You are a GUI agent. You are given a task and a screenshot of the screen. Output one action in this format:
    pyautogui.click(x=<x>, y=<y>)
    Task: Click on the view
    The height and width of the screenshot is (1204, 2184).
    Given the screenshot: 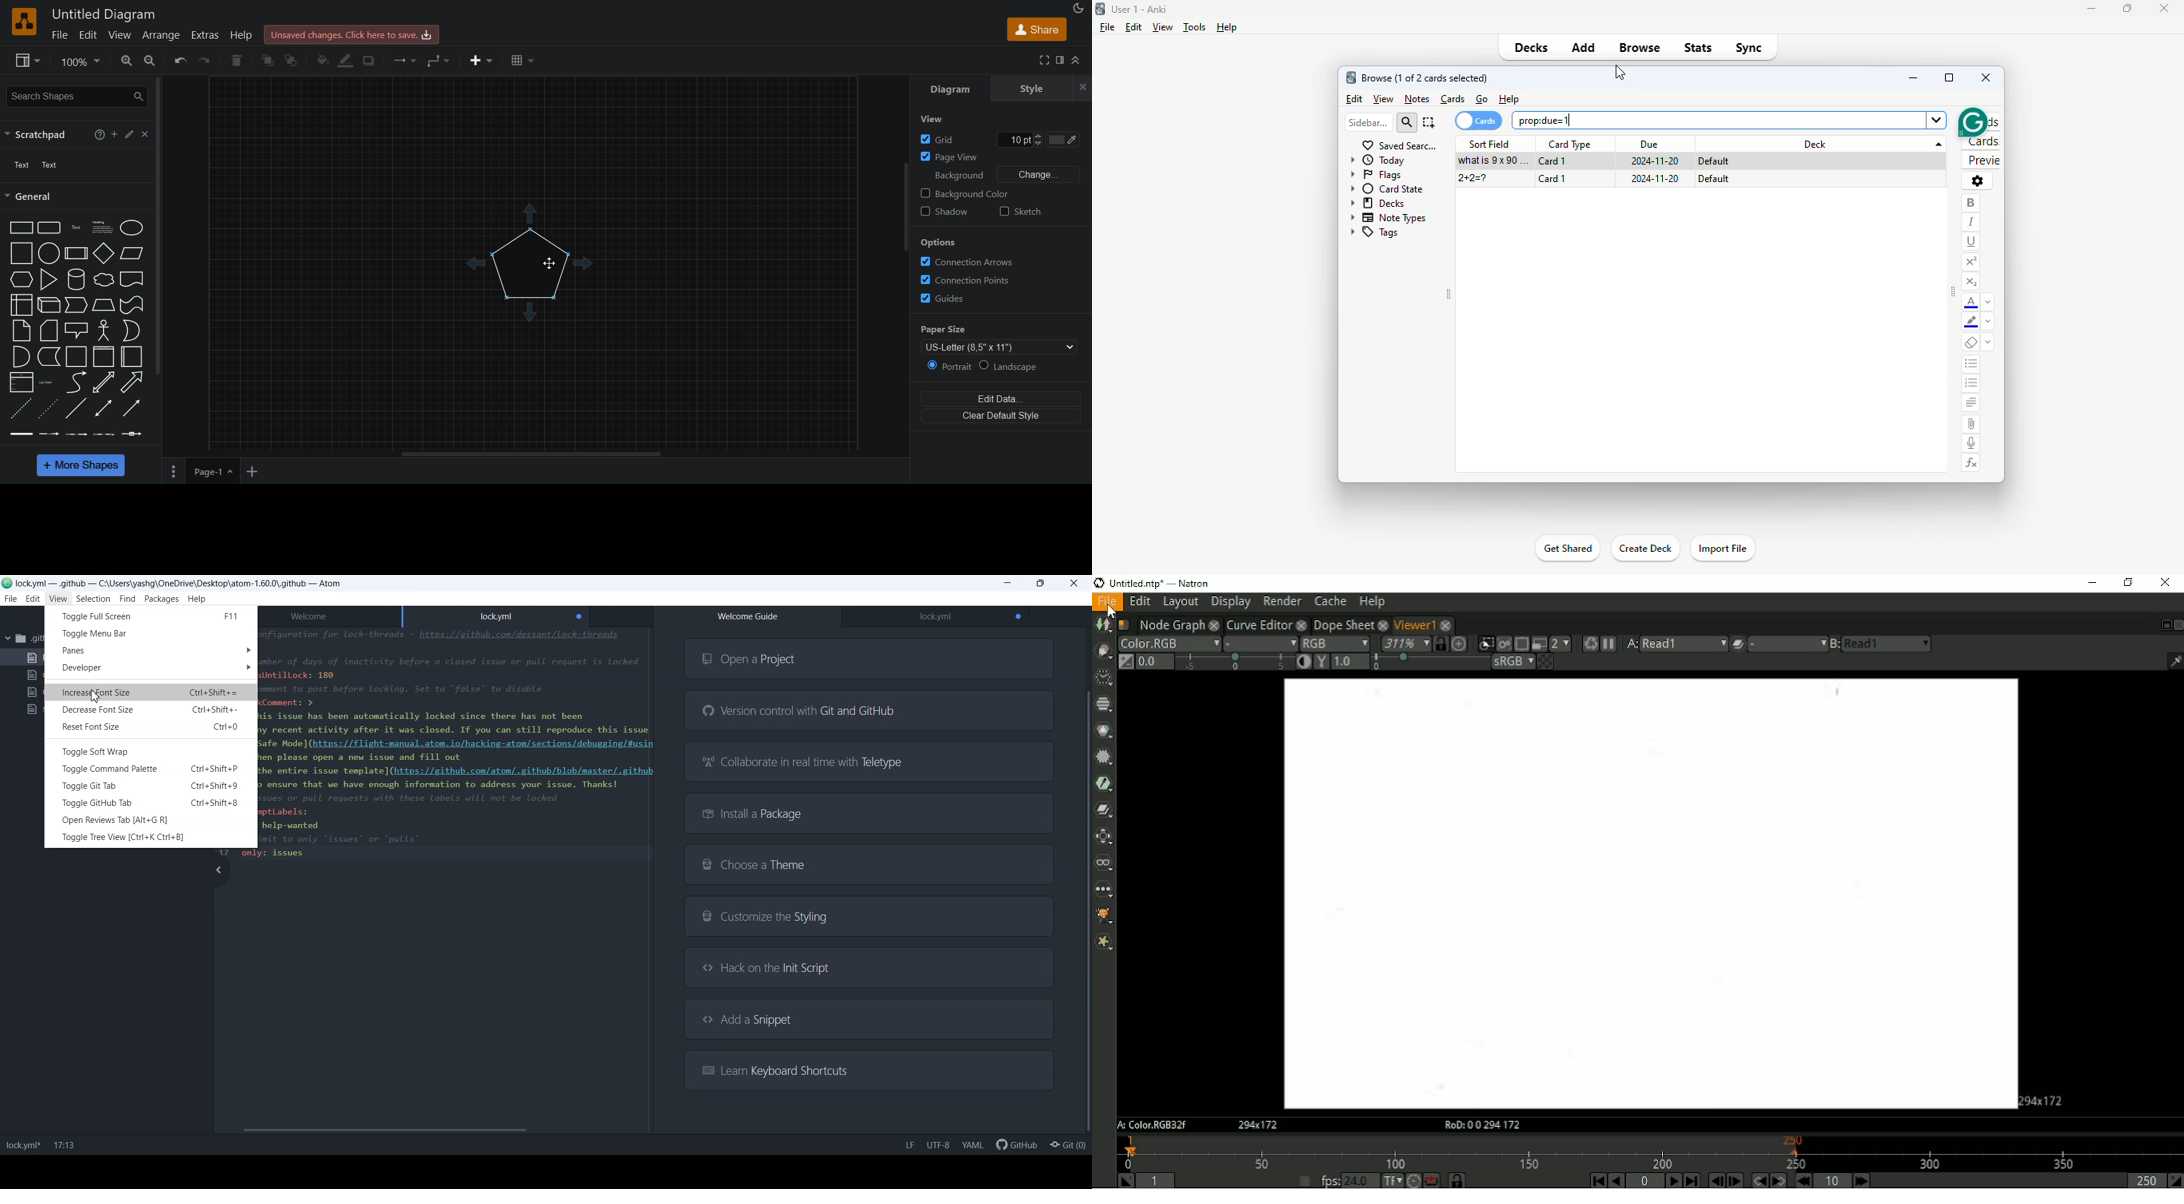 What is the action you would take?
    pyautogui.click(x=1163, y=27)
    